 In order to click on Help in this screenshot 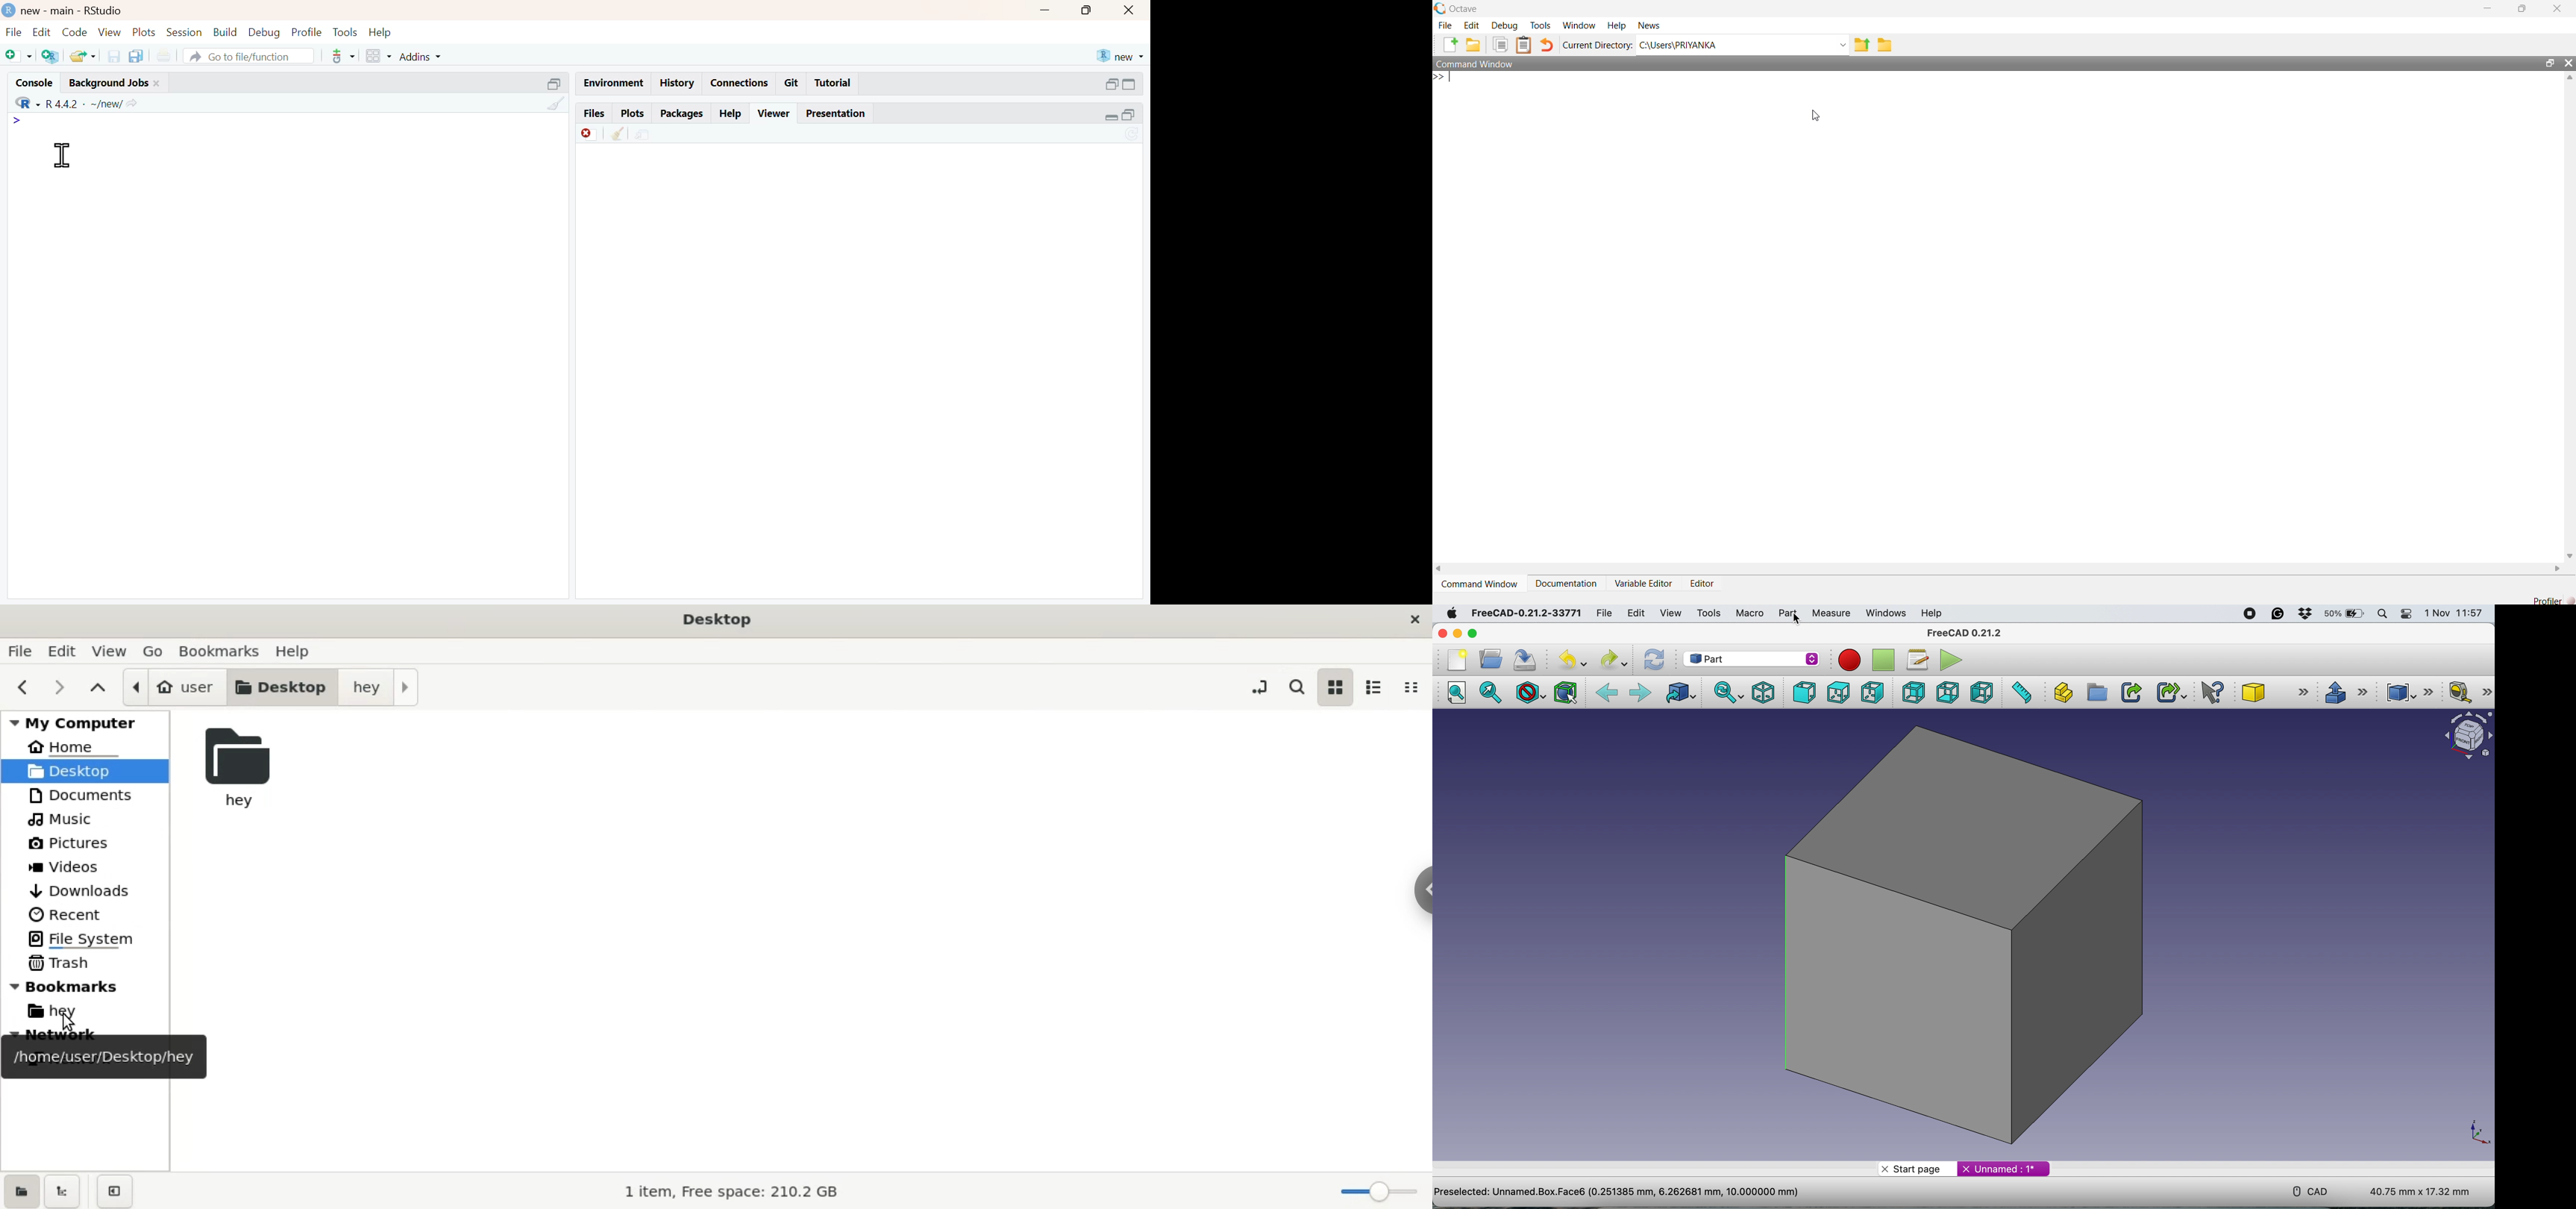, I will do `click(1619, 26)`.